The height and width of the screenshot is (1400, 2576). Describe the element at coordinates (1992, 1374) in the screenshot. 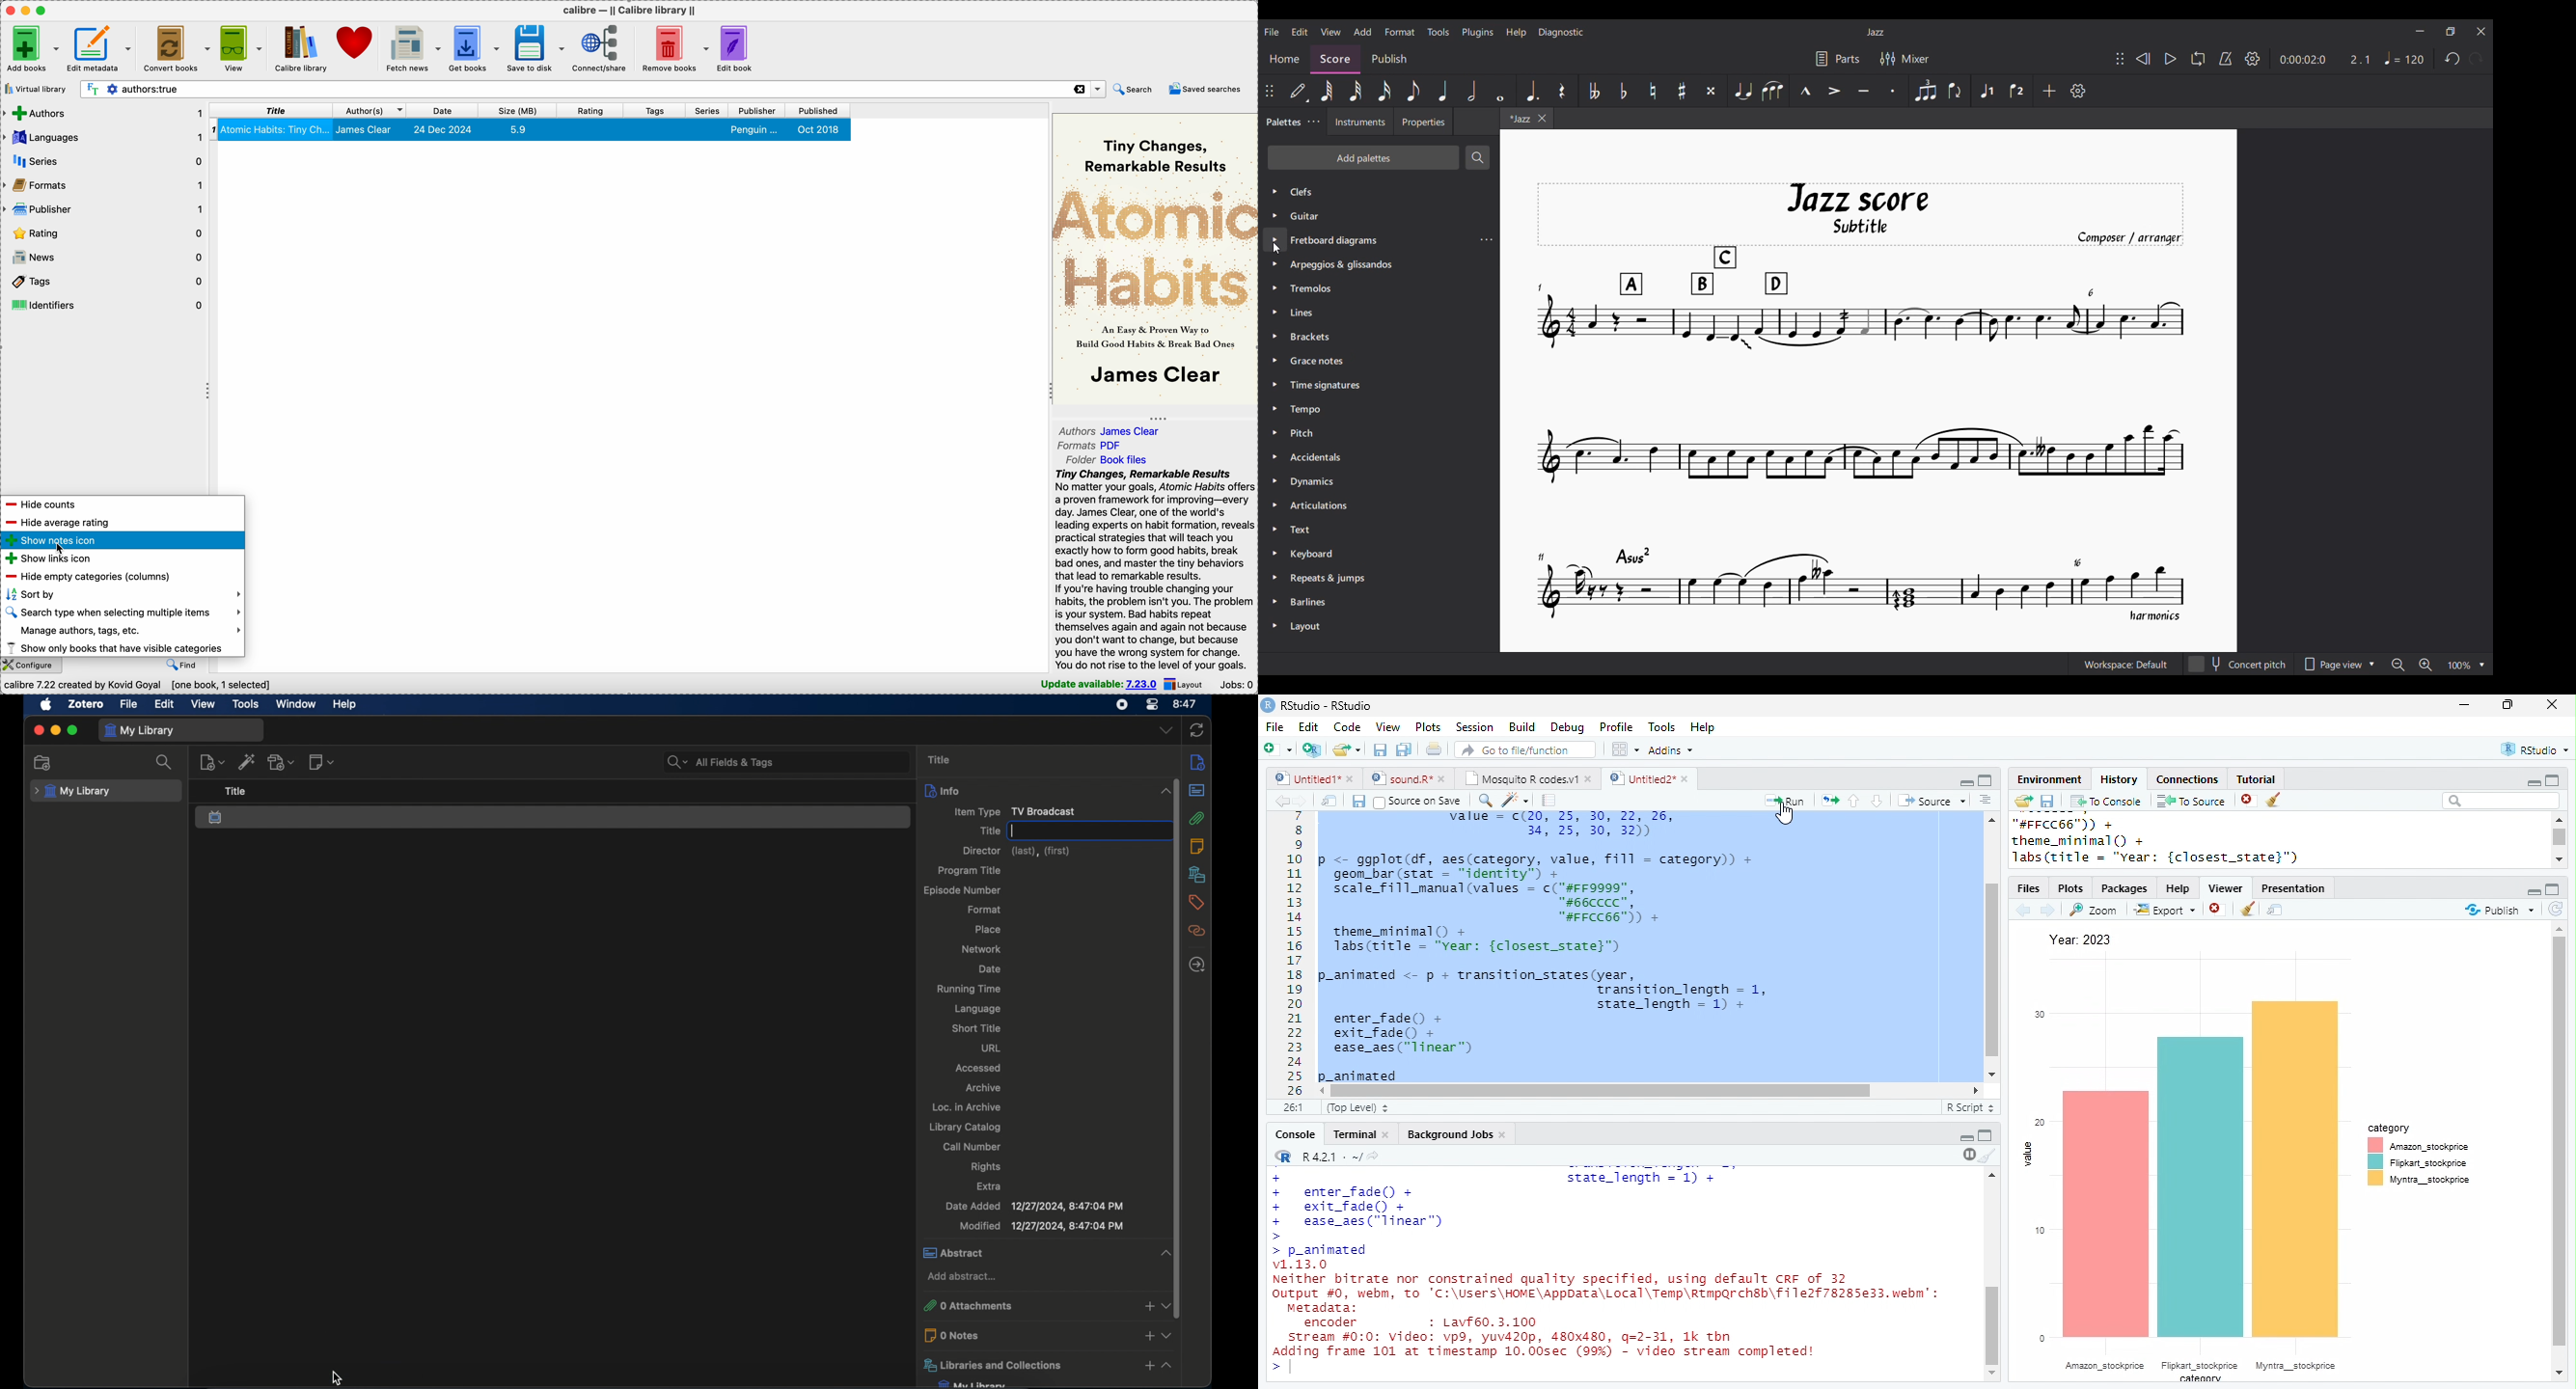

I see `scroll down` at that location.